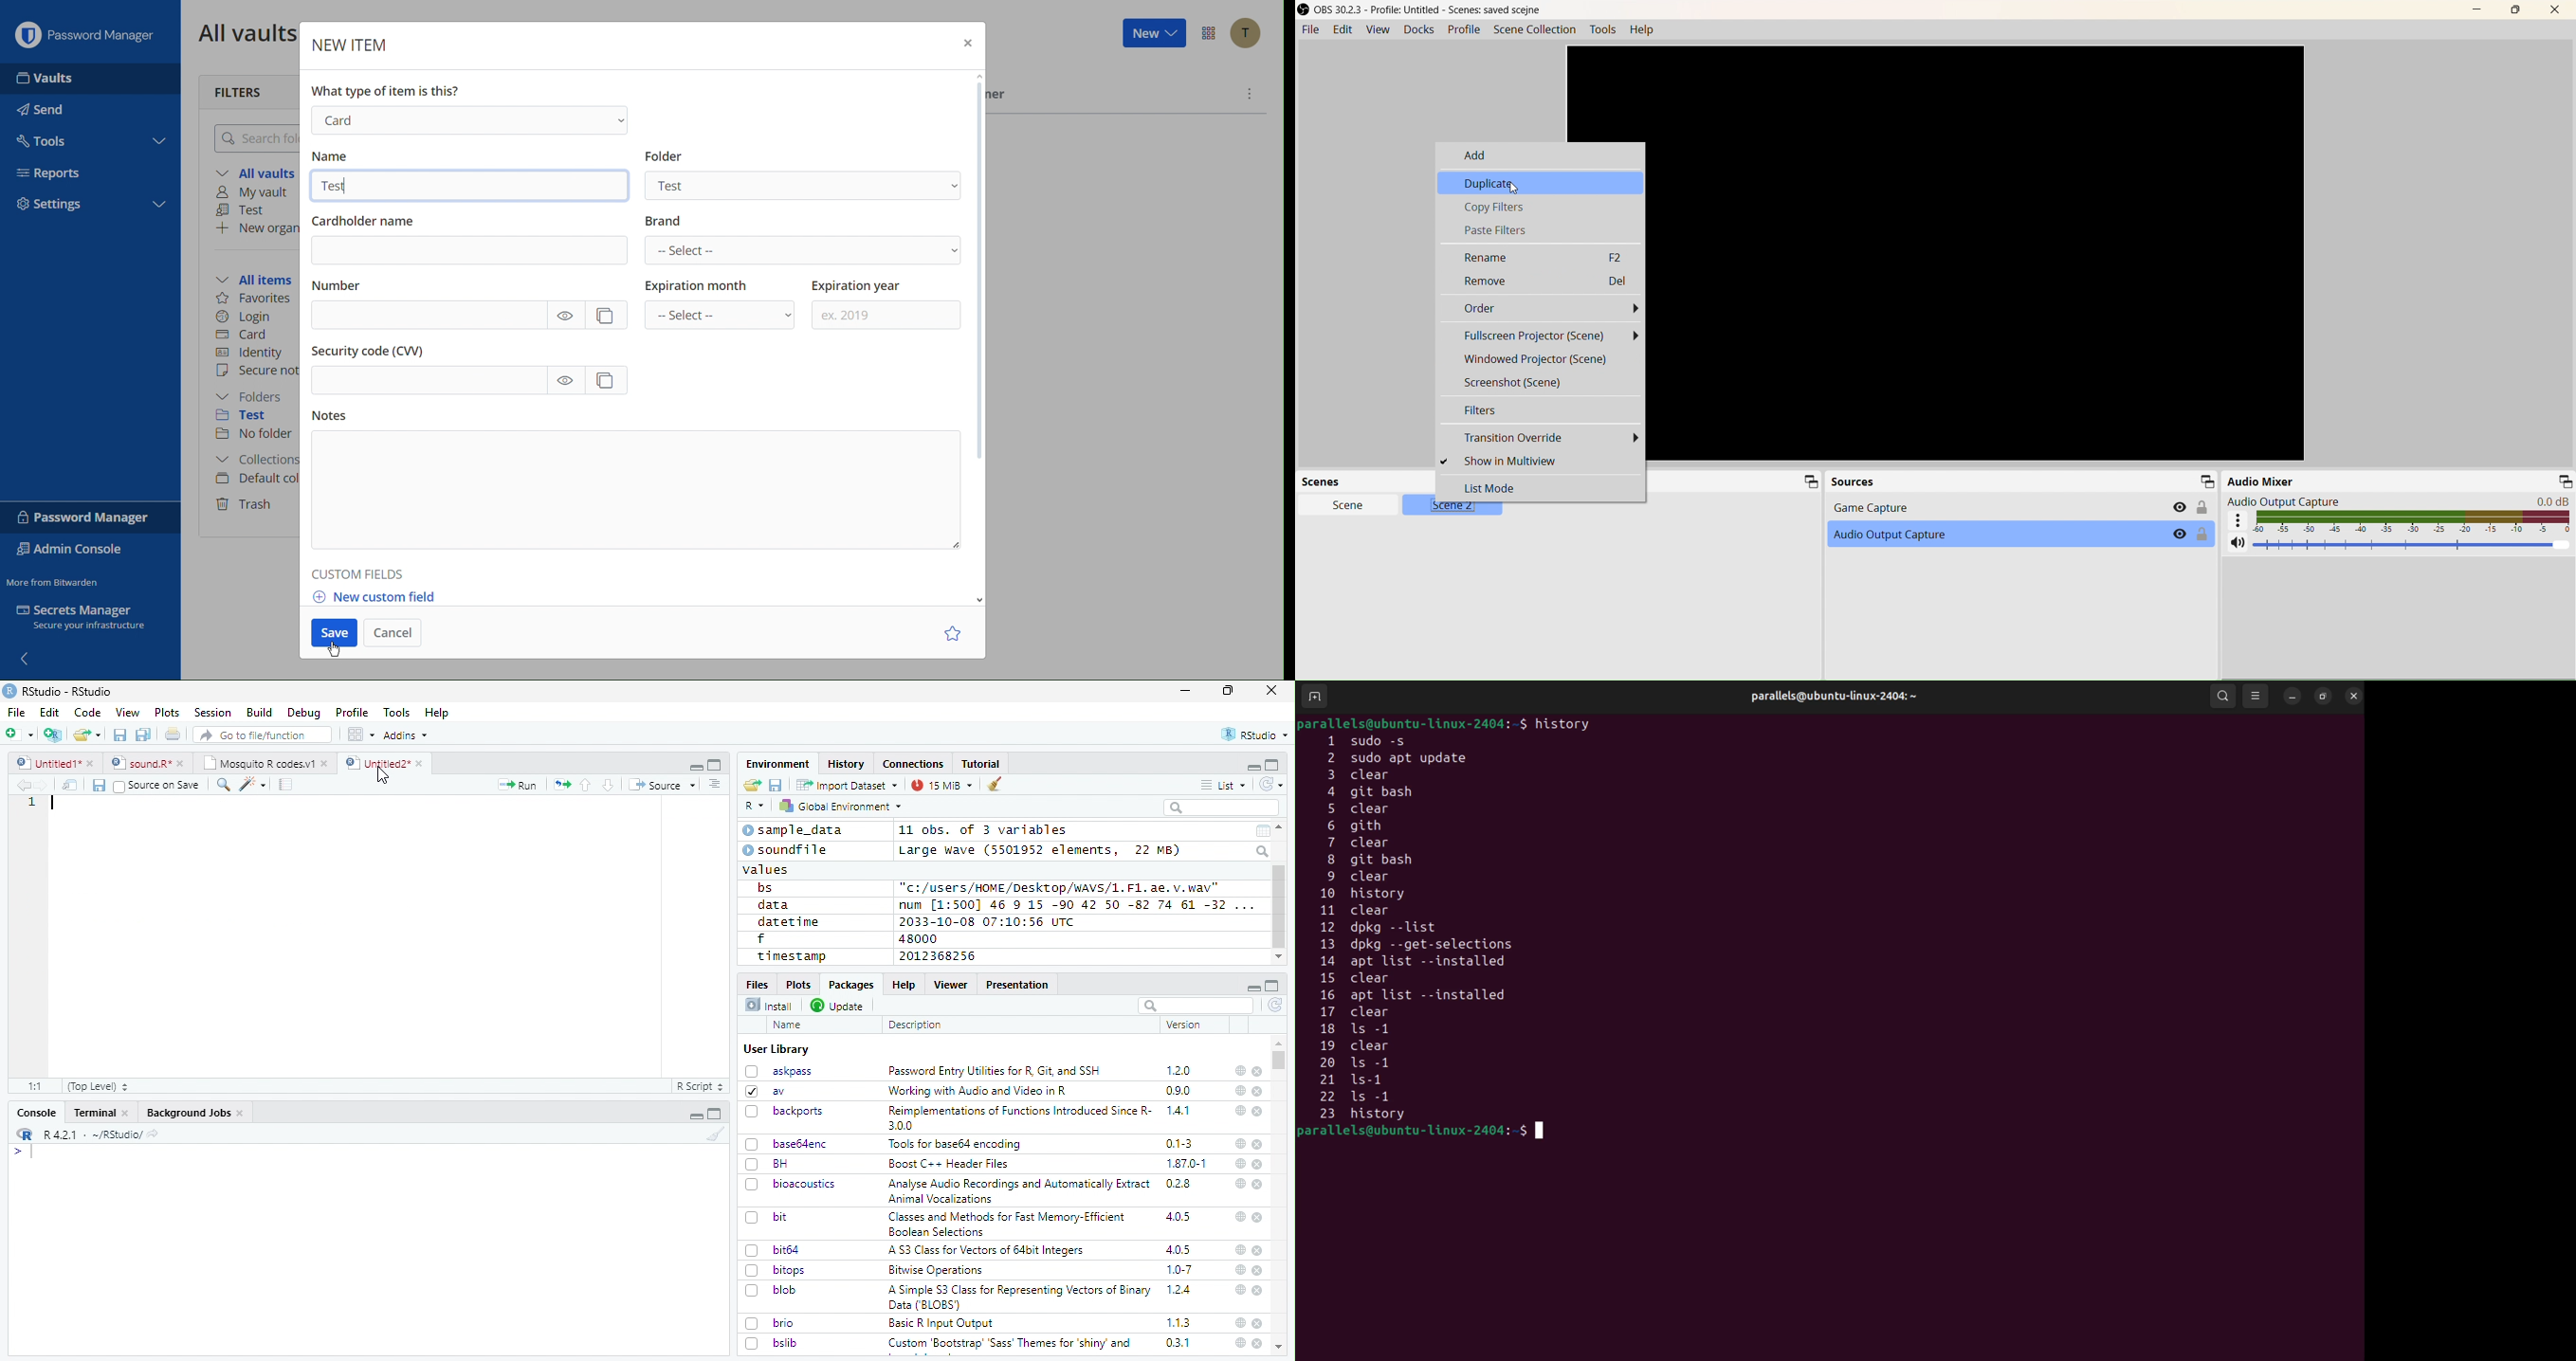  I want to click on File, so click(1310, 29).